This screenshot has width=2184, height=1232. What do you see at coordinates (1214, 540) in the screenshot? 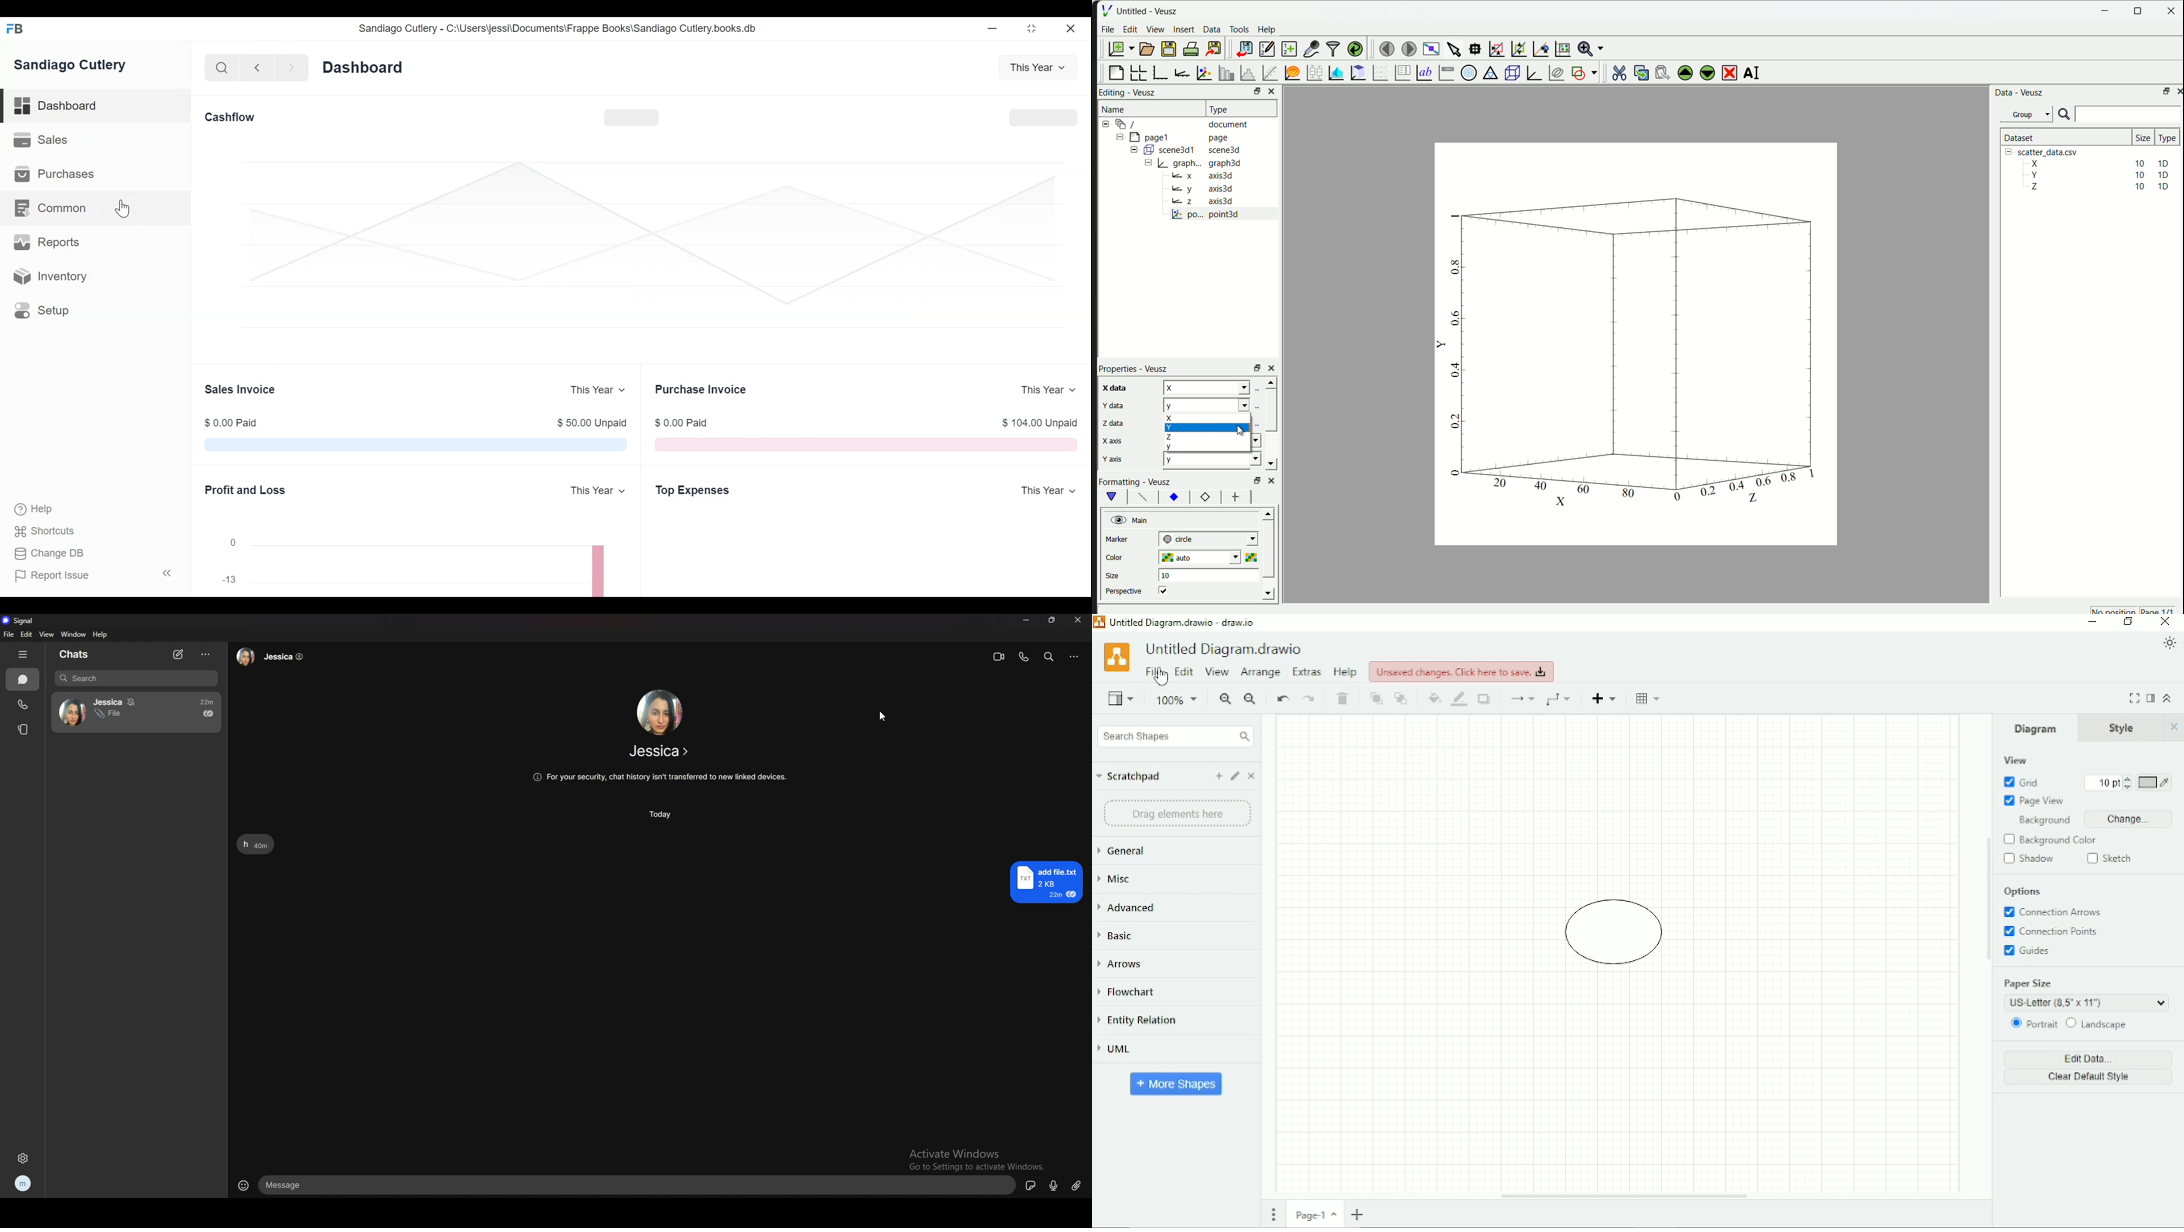
I see `| next-tick` at bounding box center [1214, 540].